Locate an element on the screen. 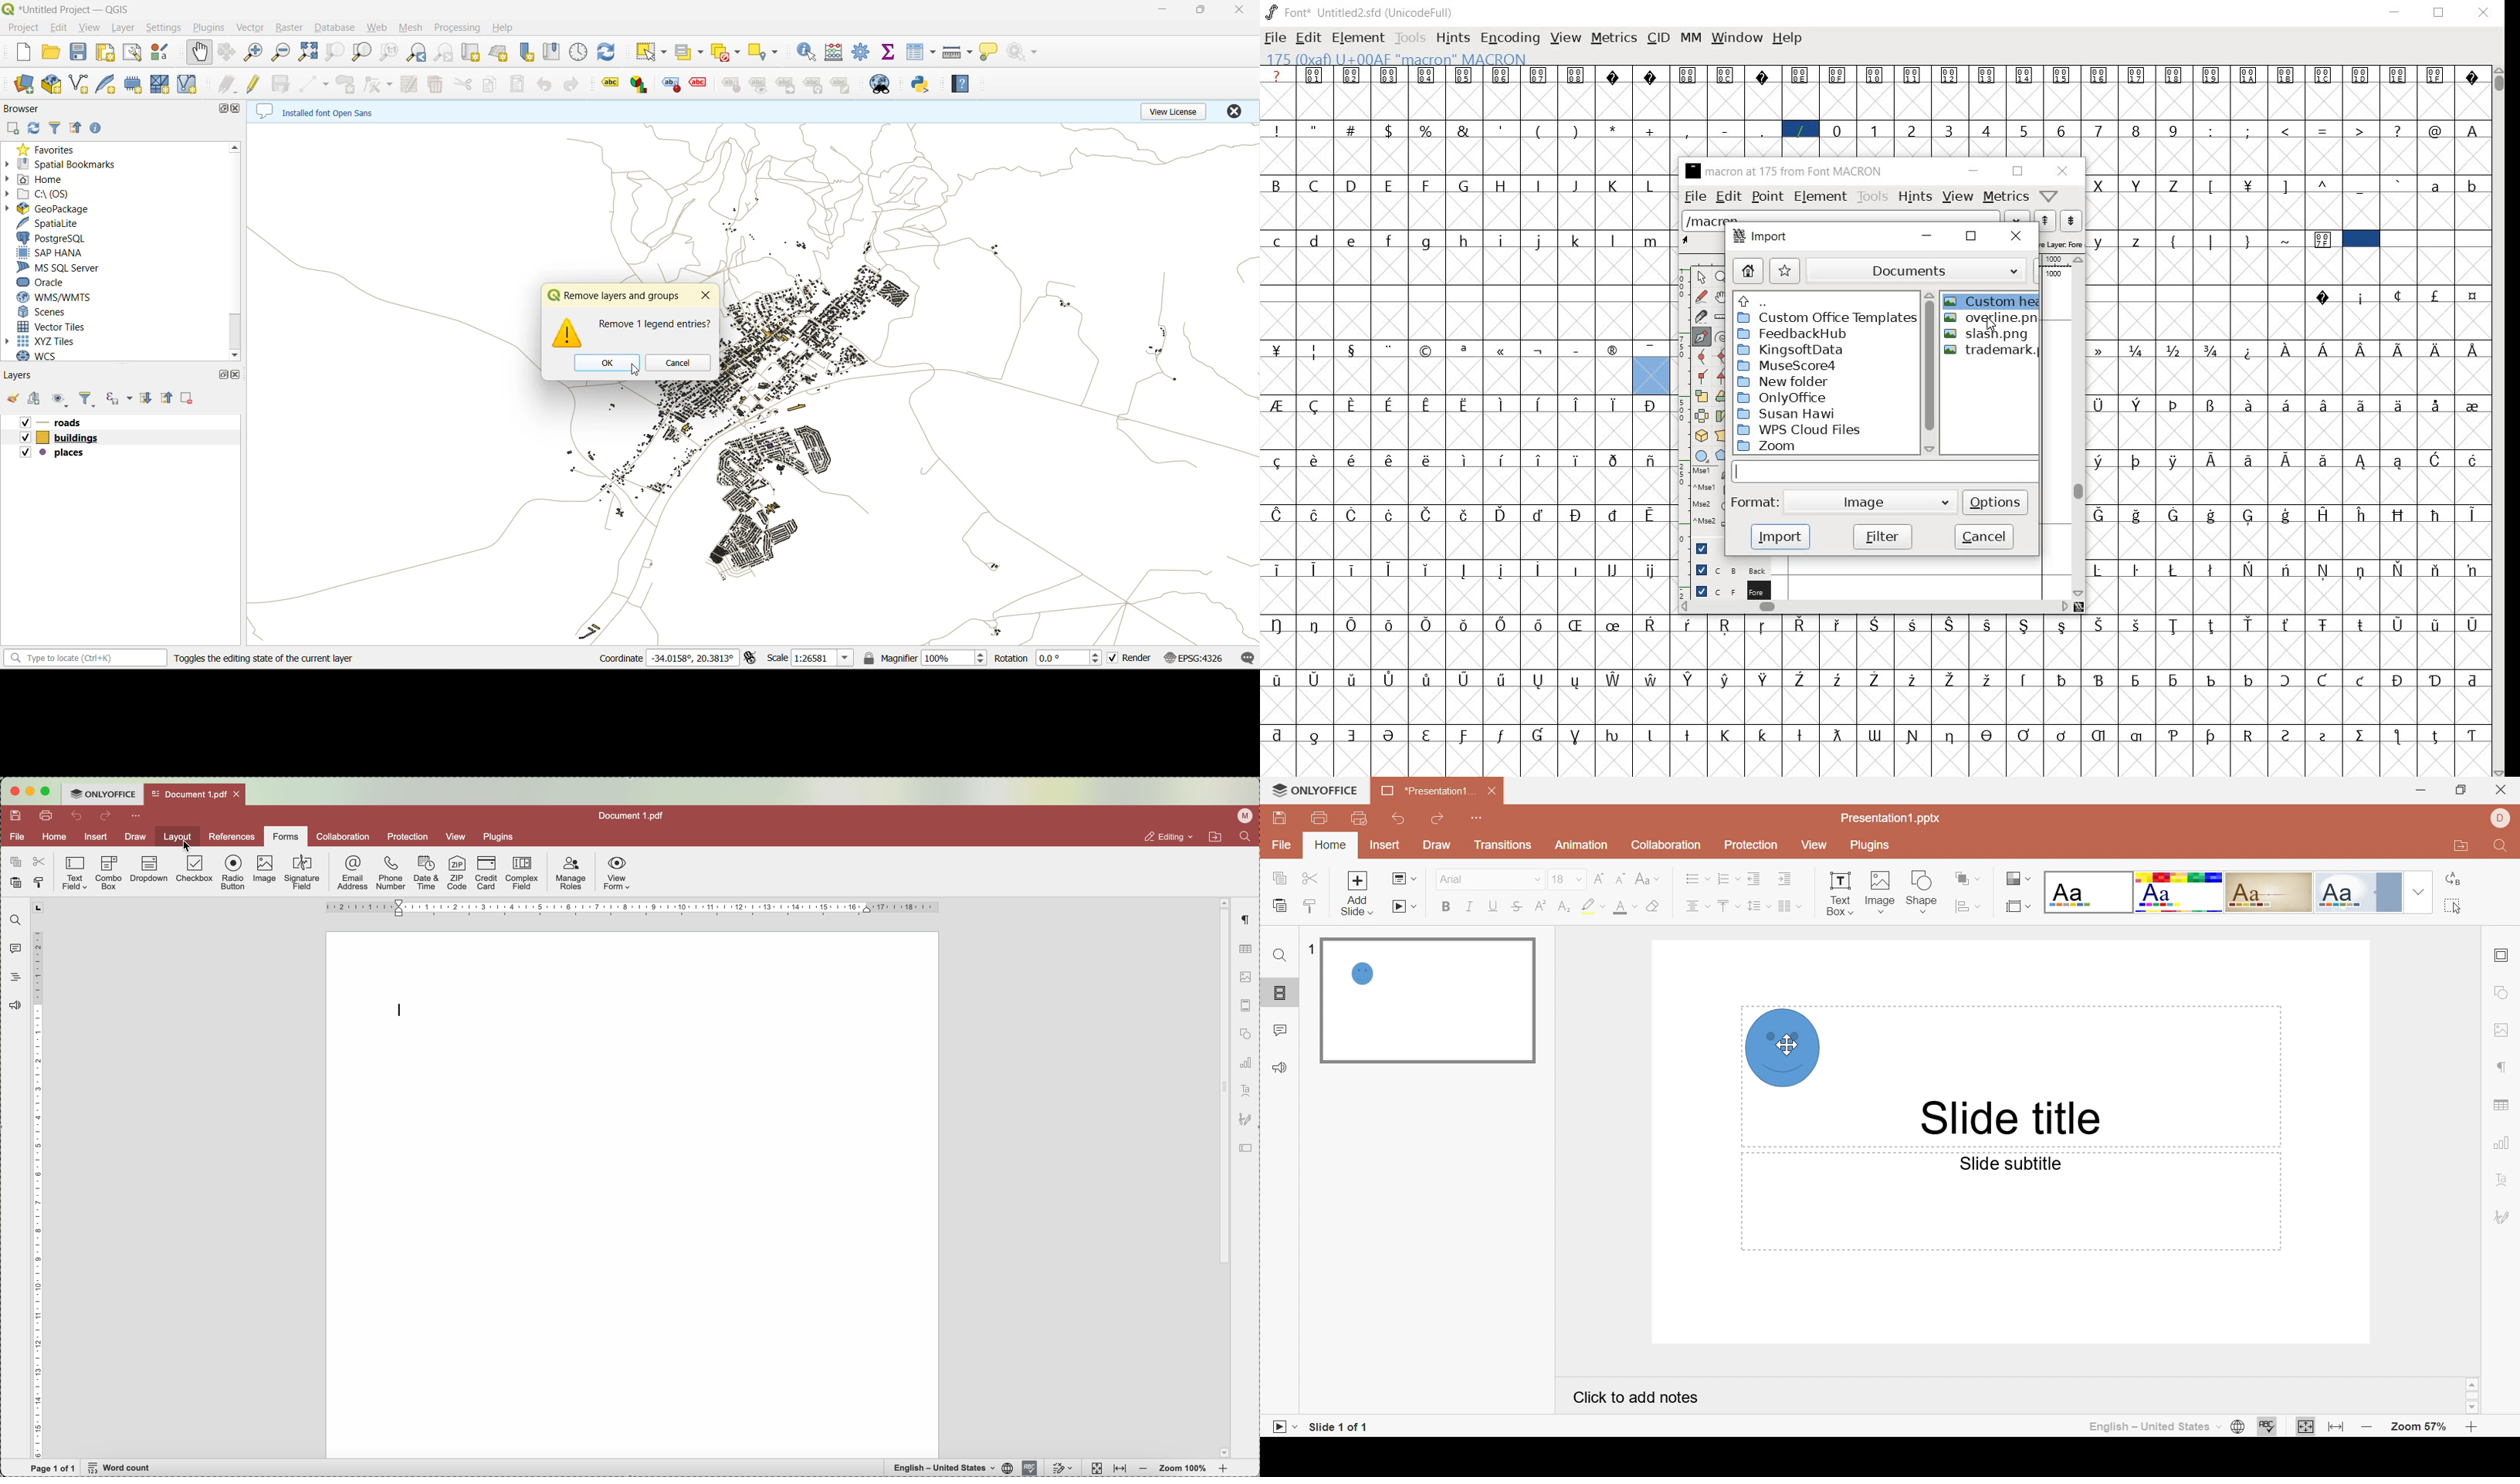 This screenshot has width=2520, height=1484. WPS cloud files is located at coordinates (1818, 430).